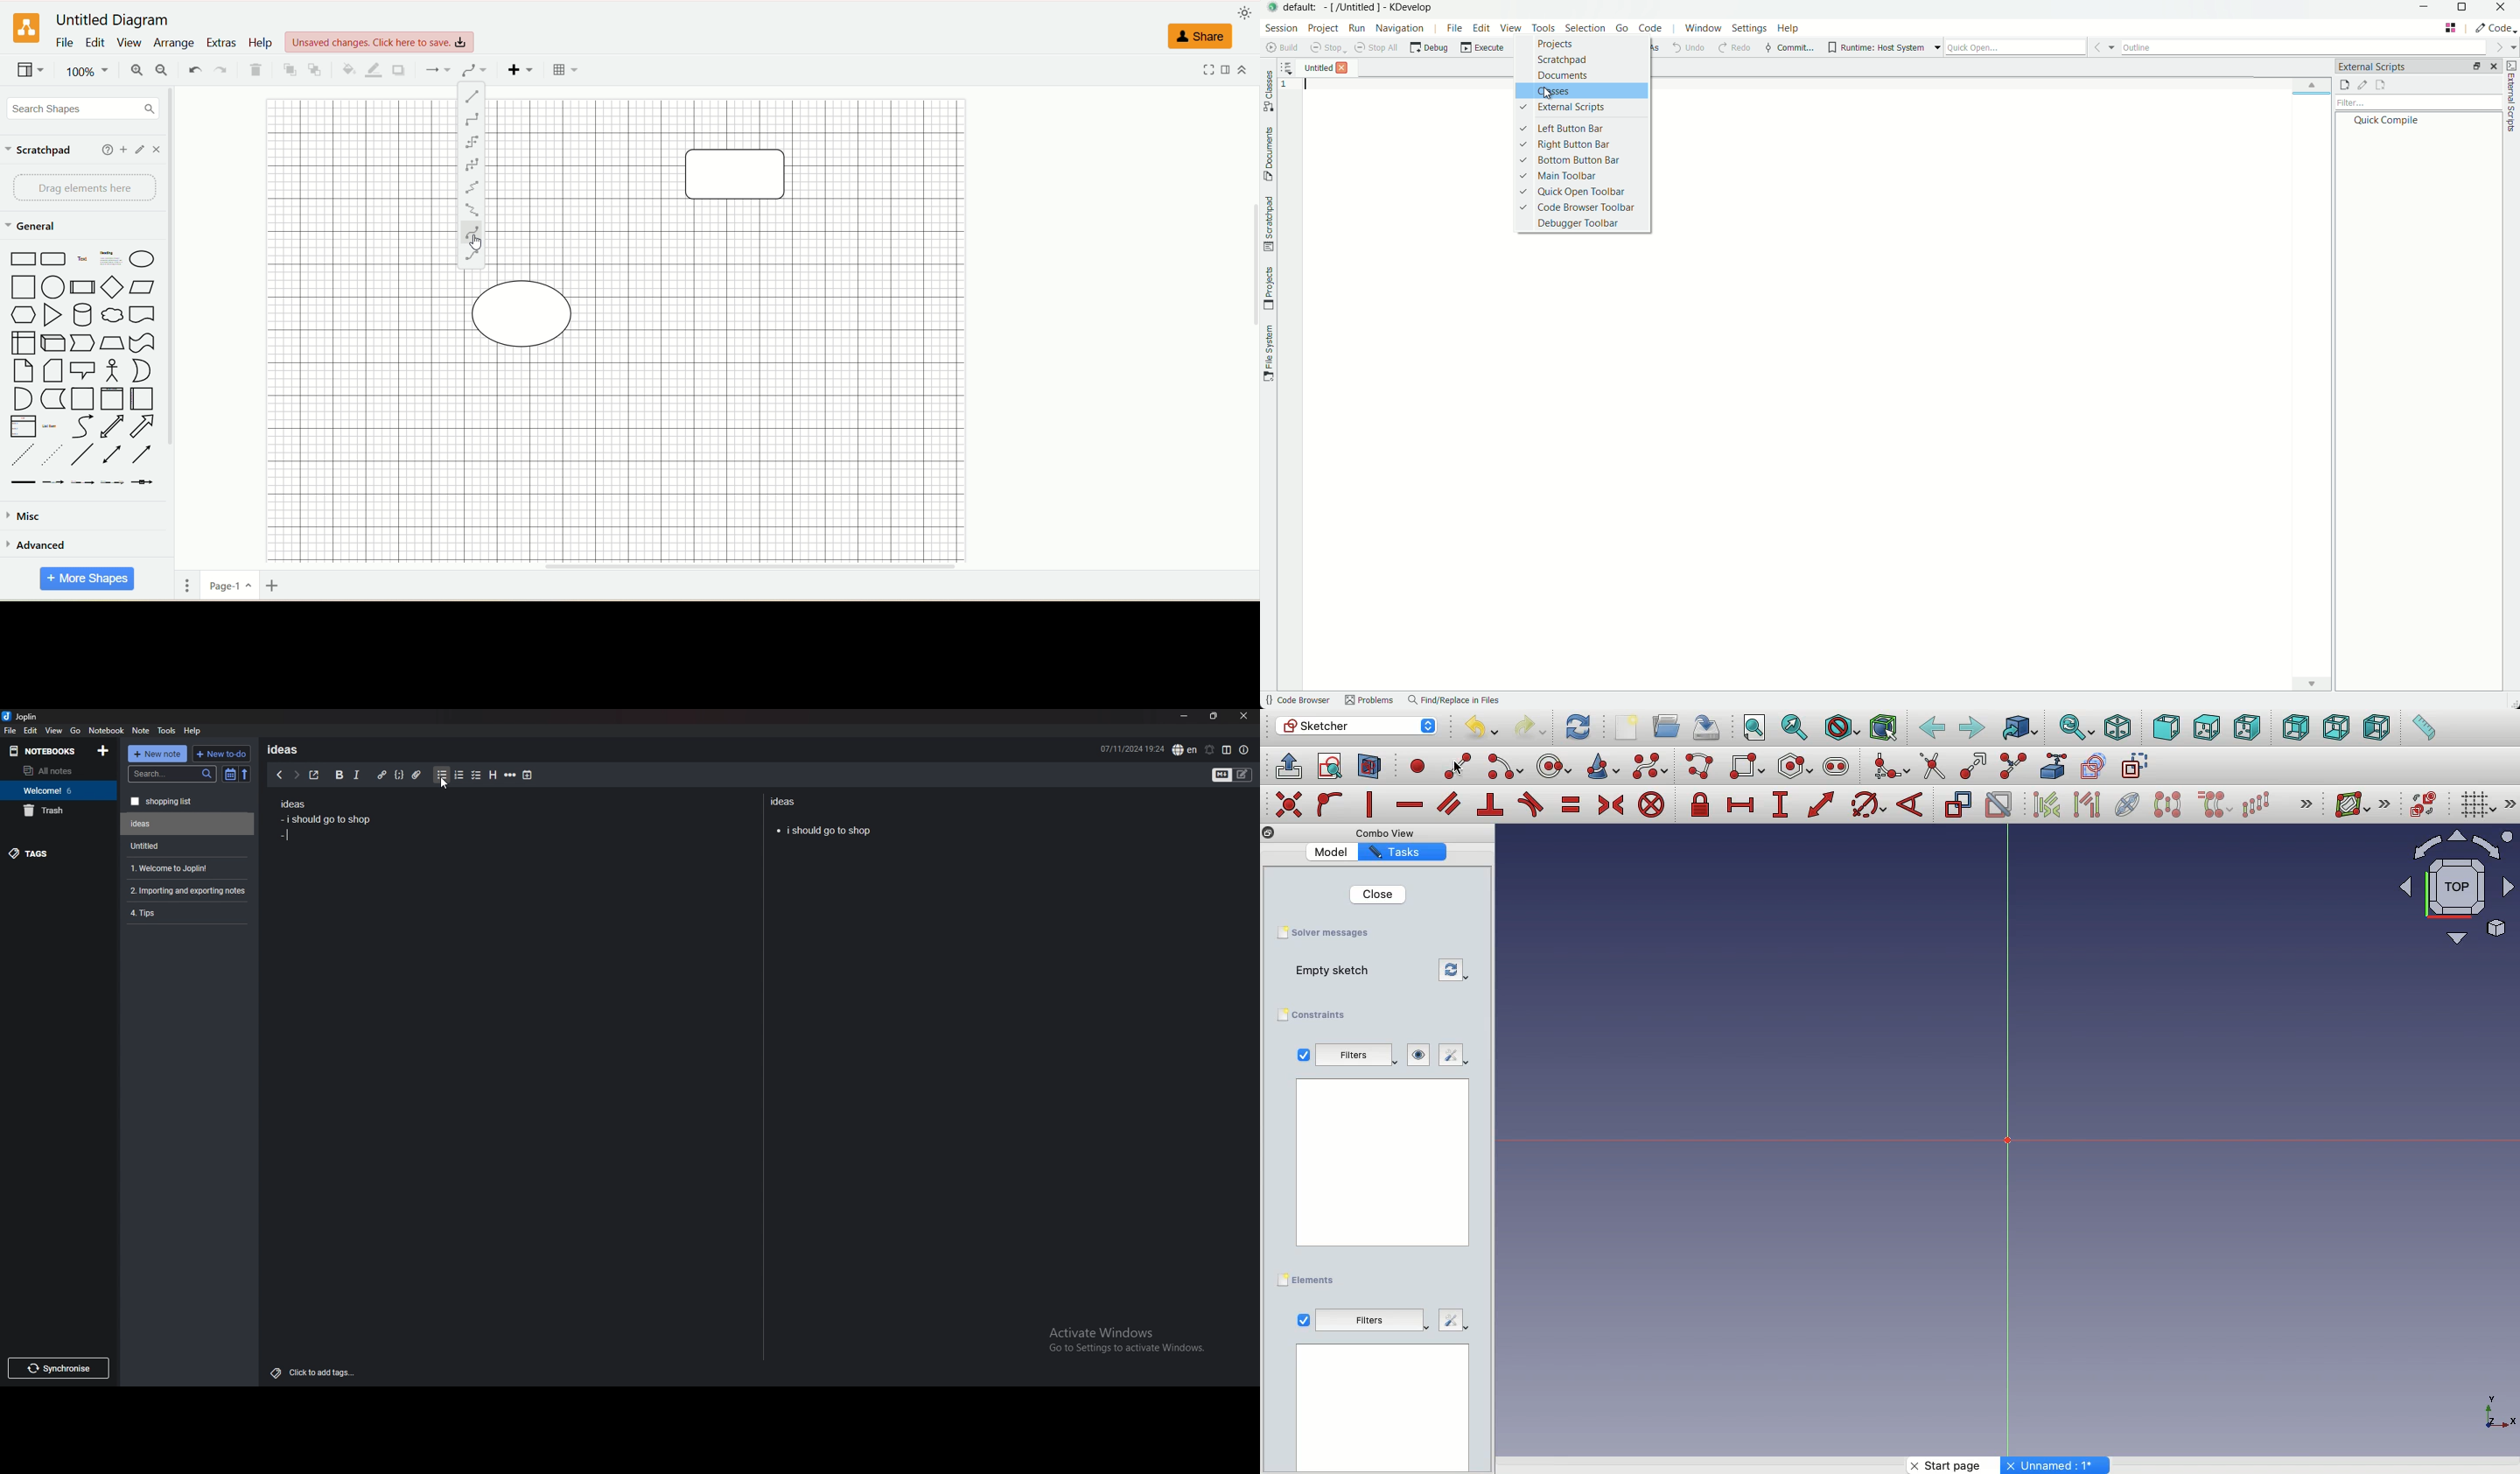 The width and height of the screenshot is (2520, 1484). Describe the element at coordinates (1584, 192) in the screenshot. I see `quick open toolbar` at that location.